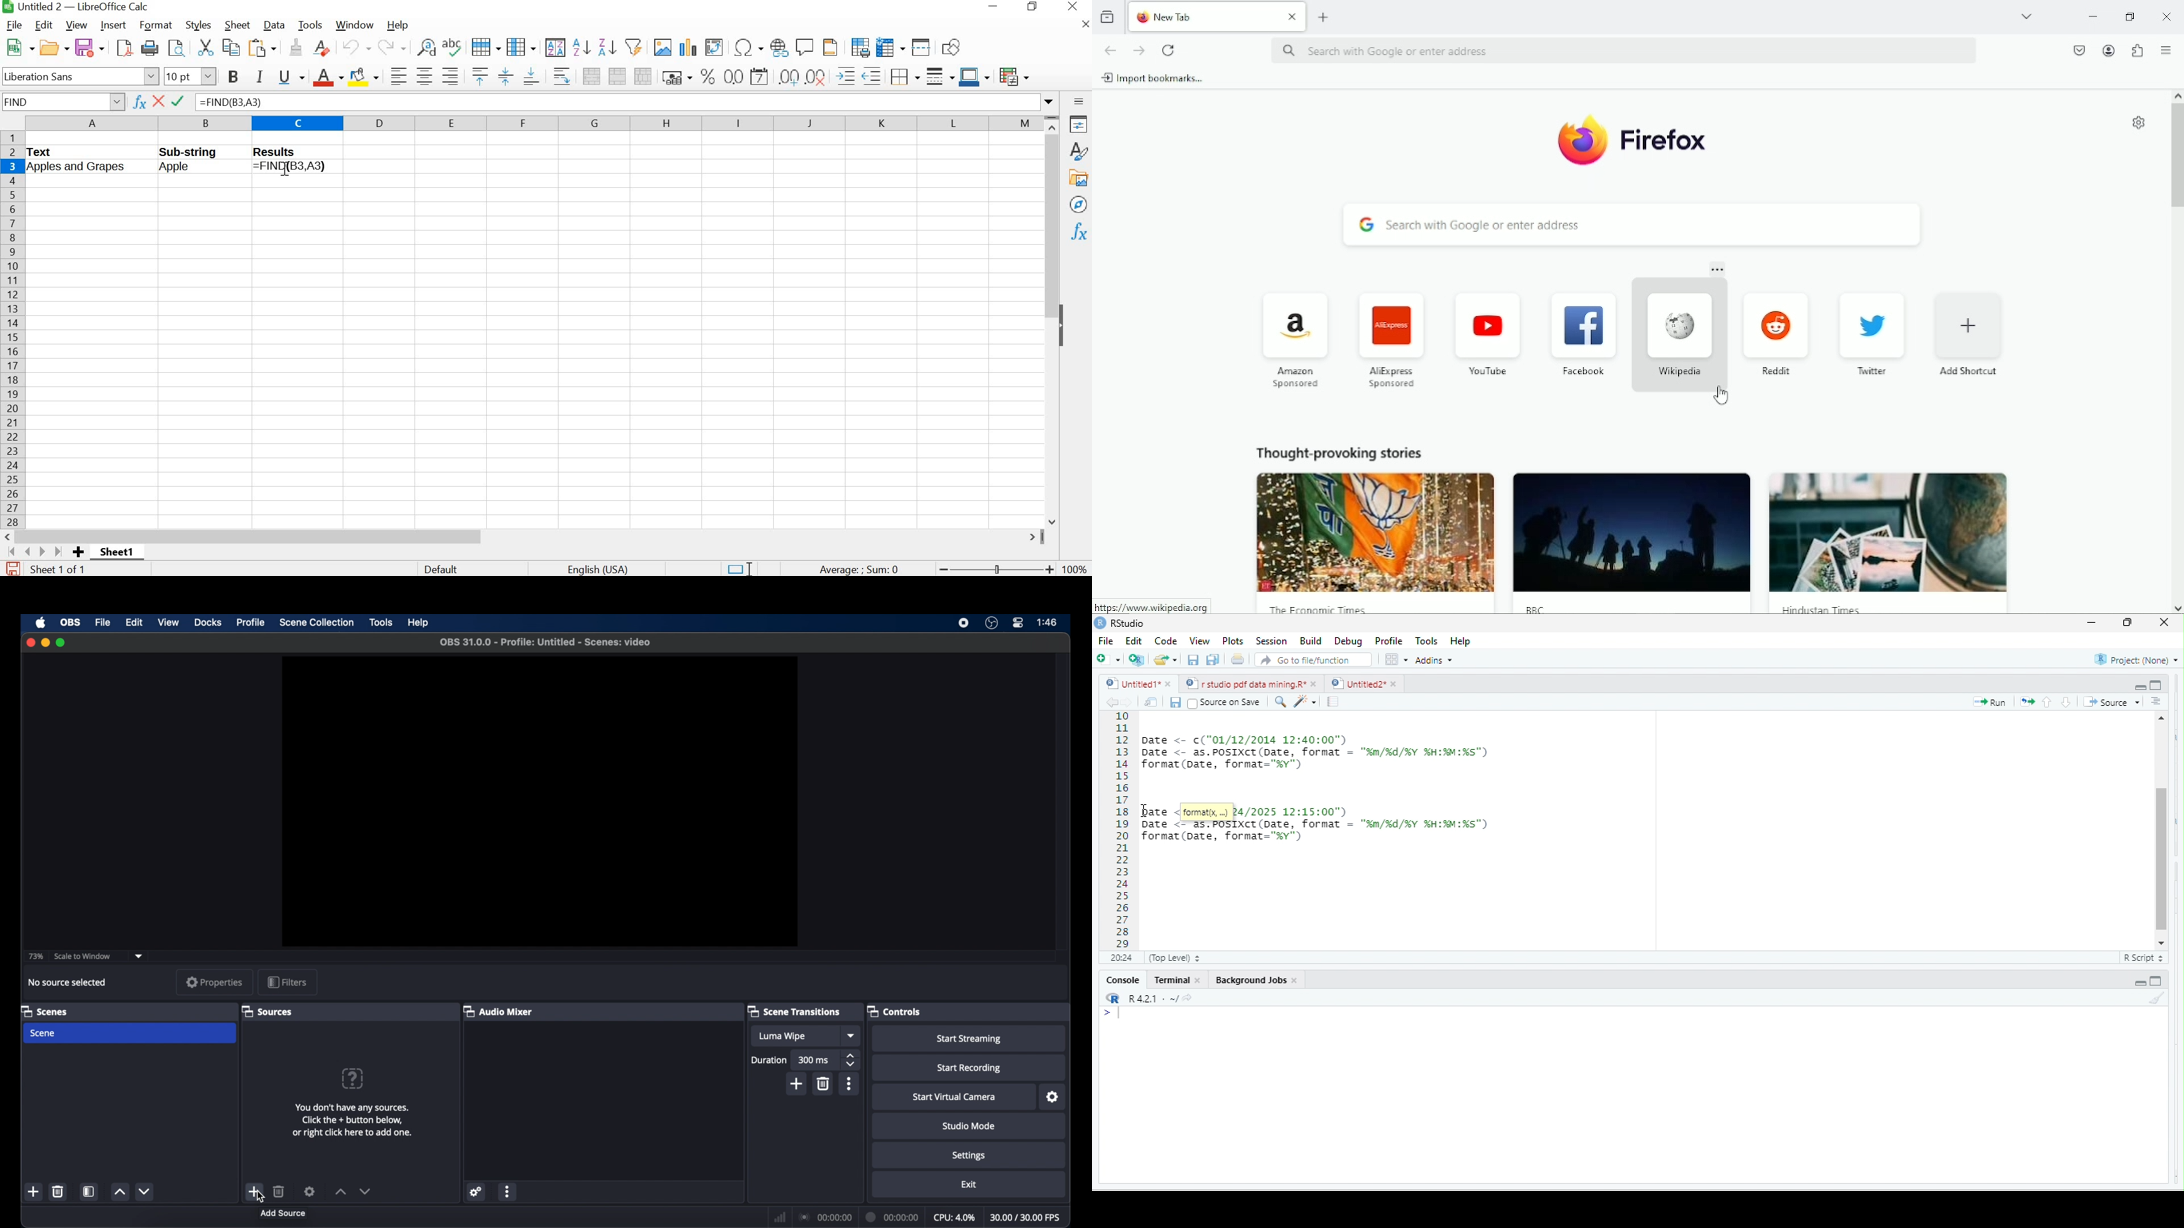 This screenshot has width=2184, height=1232. I want to click on hide console, so click(2158, 685).